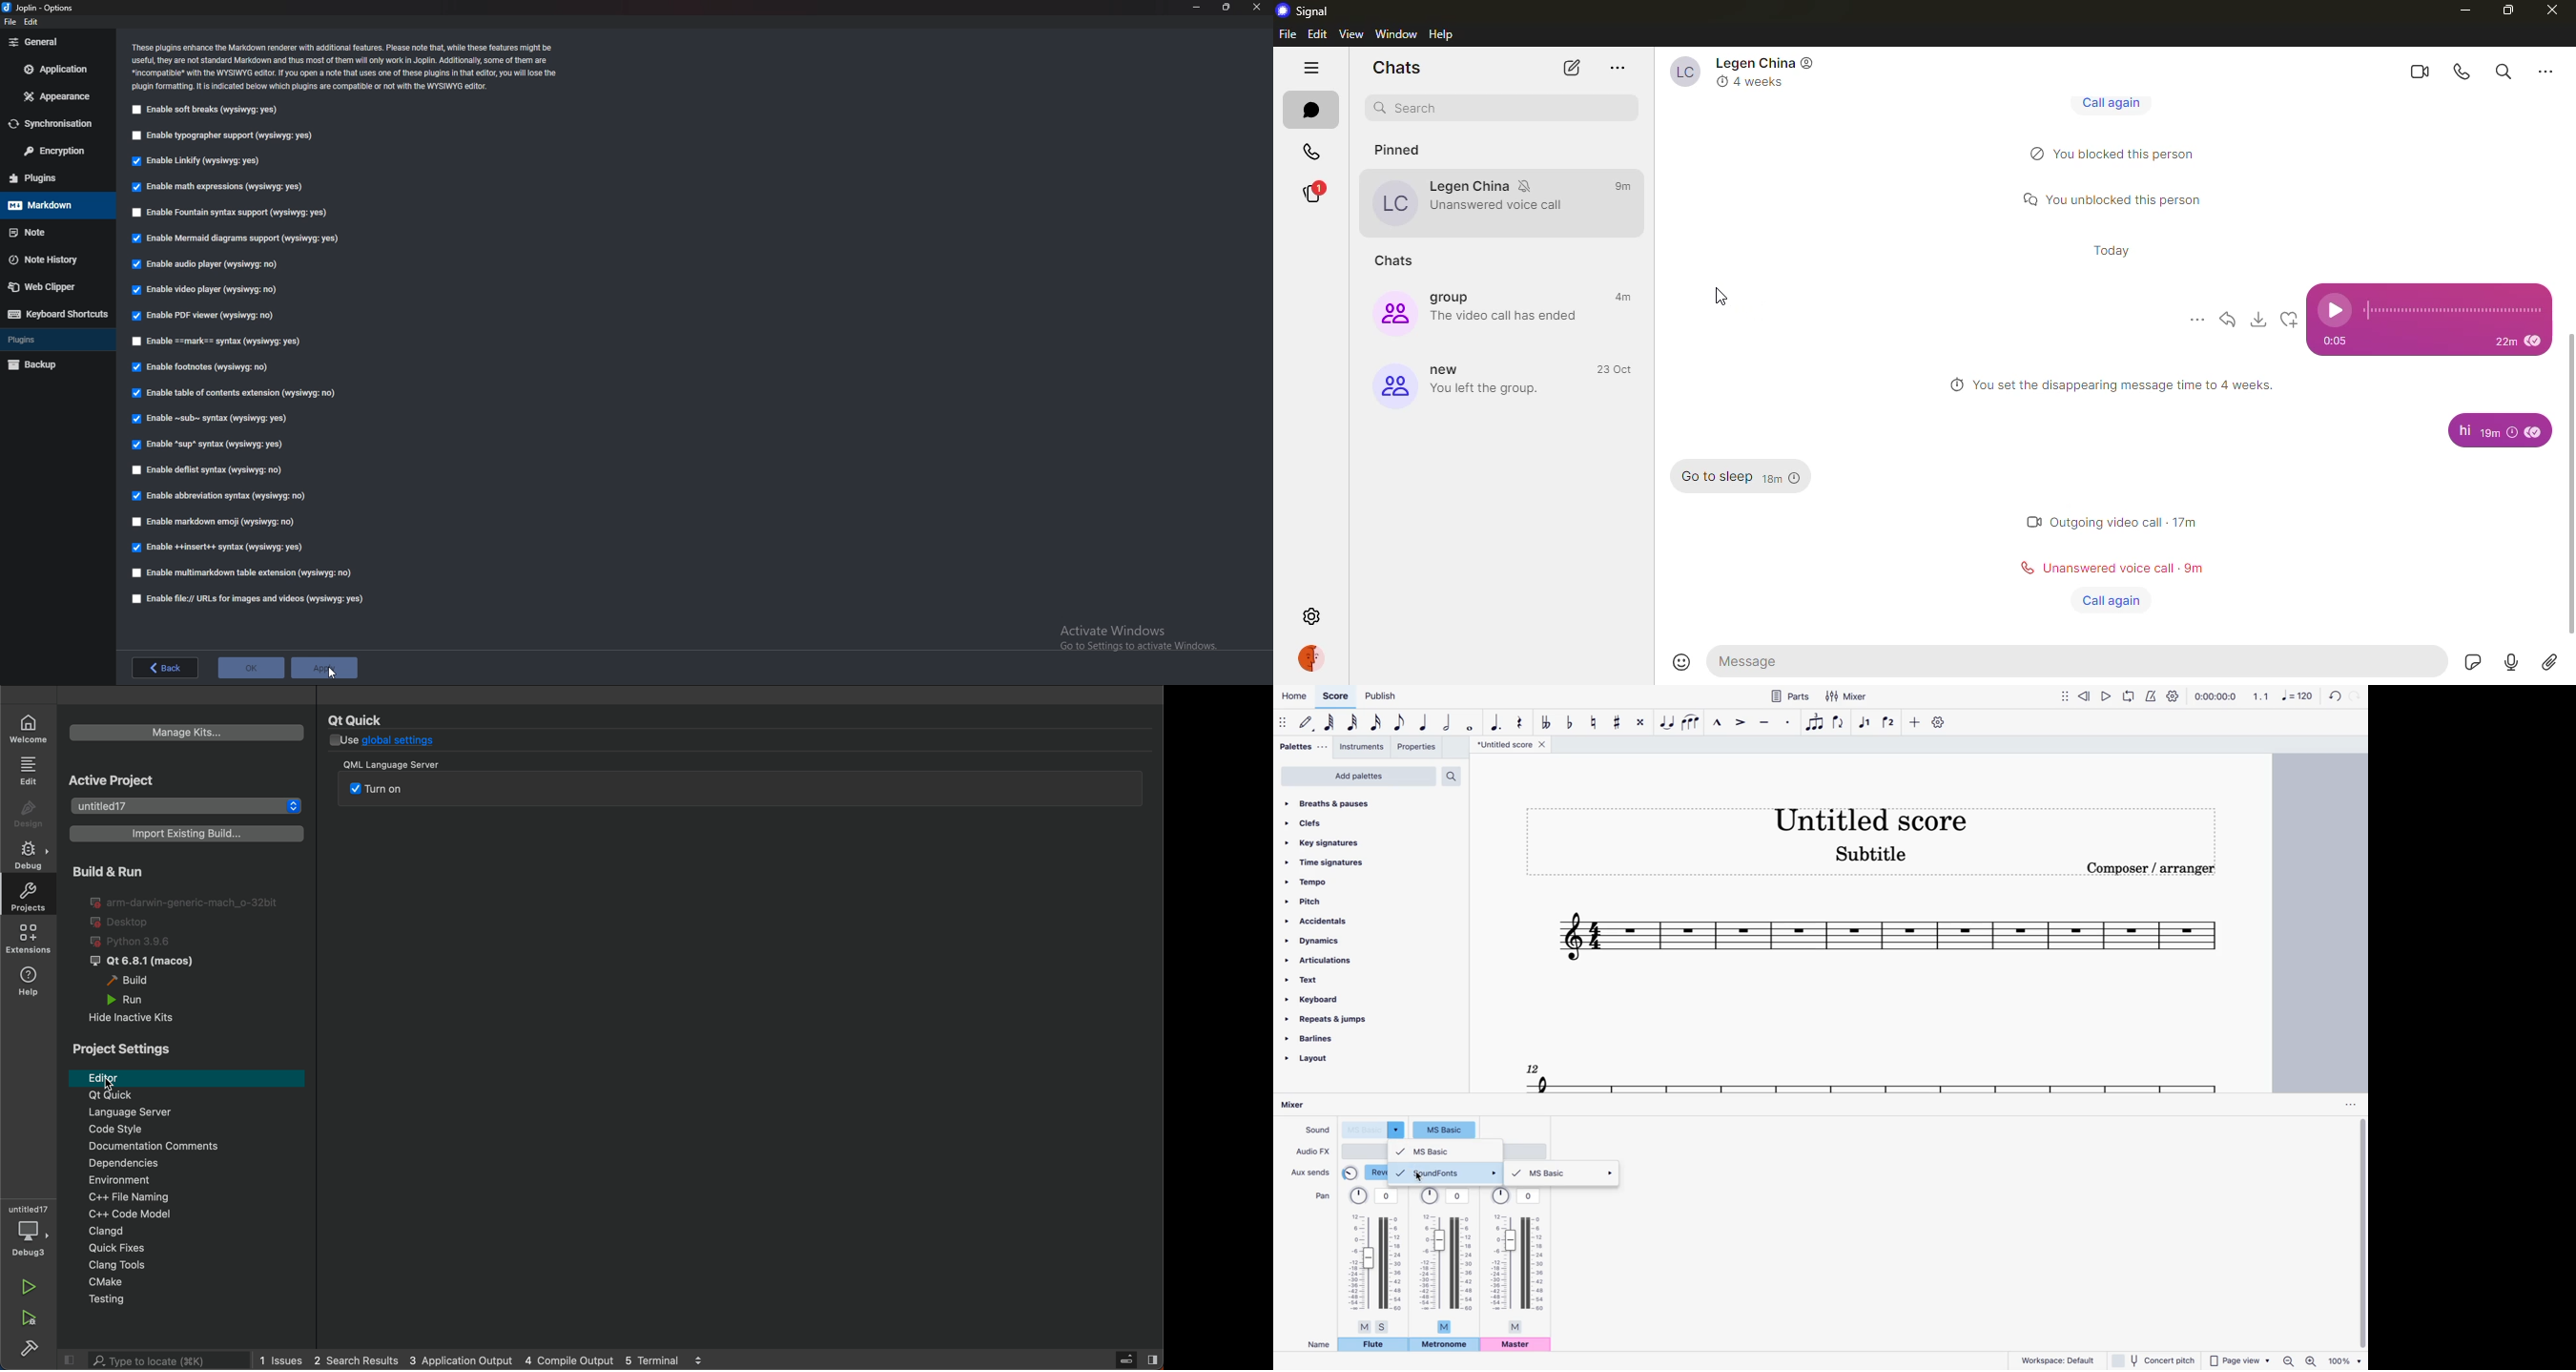  I want to click on Enable deflist syntax, so click(209, 469).